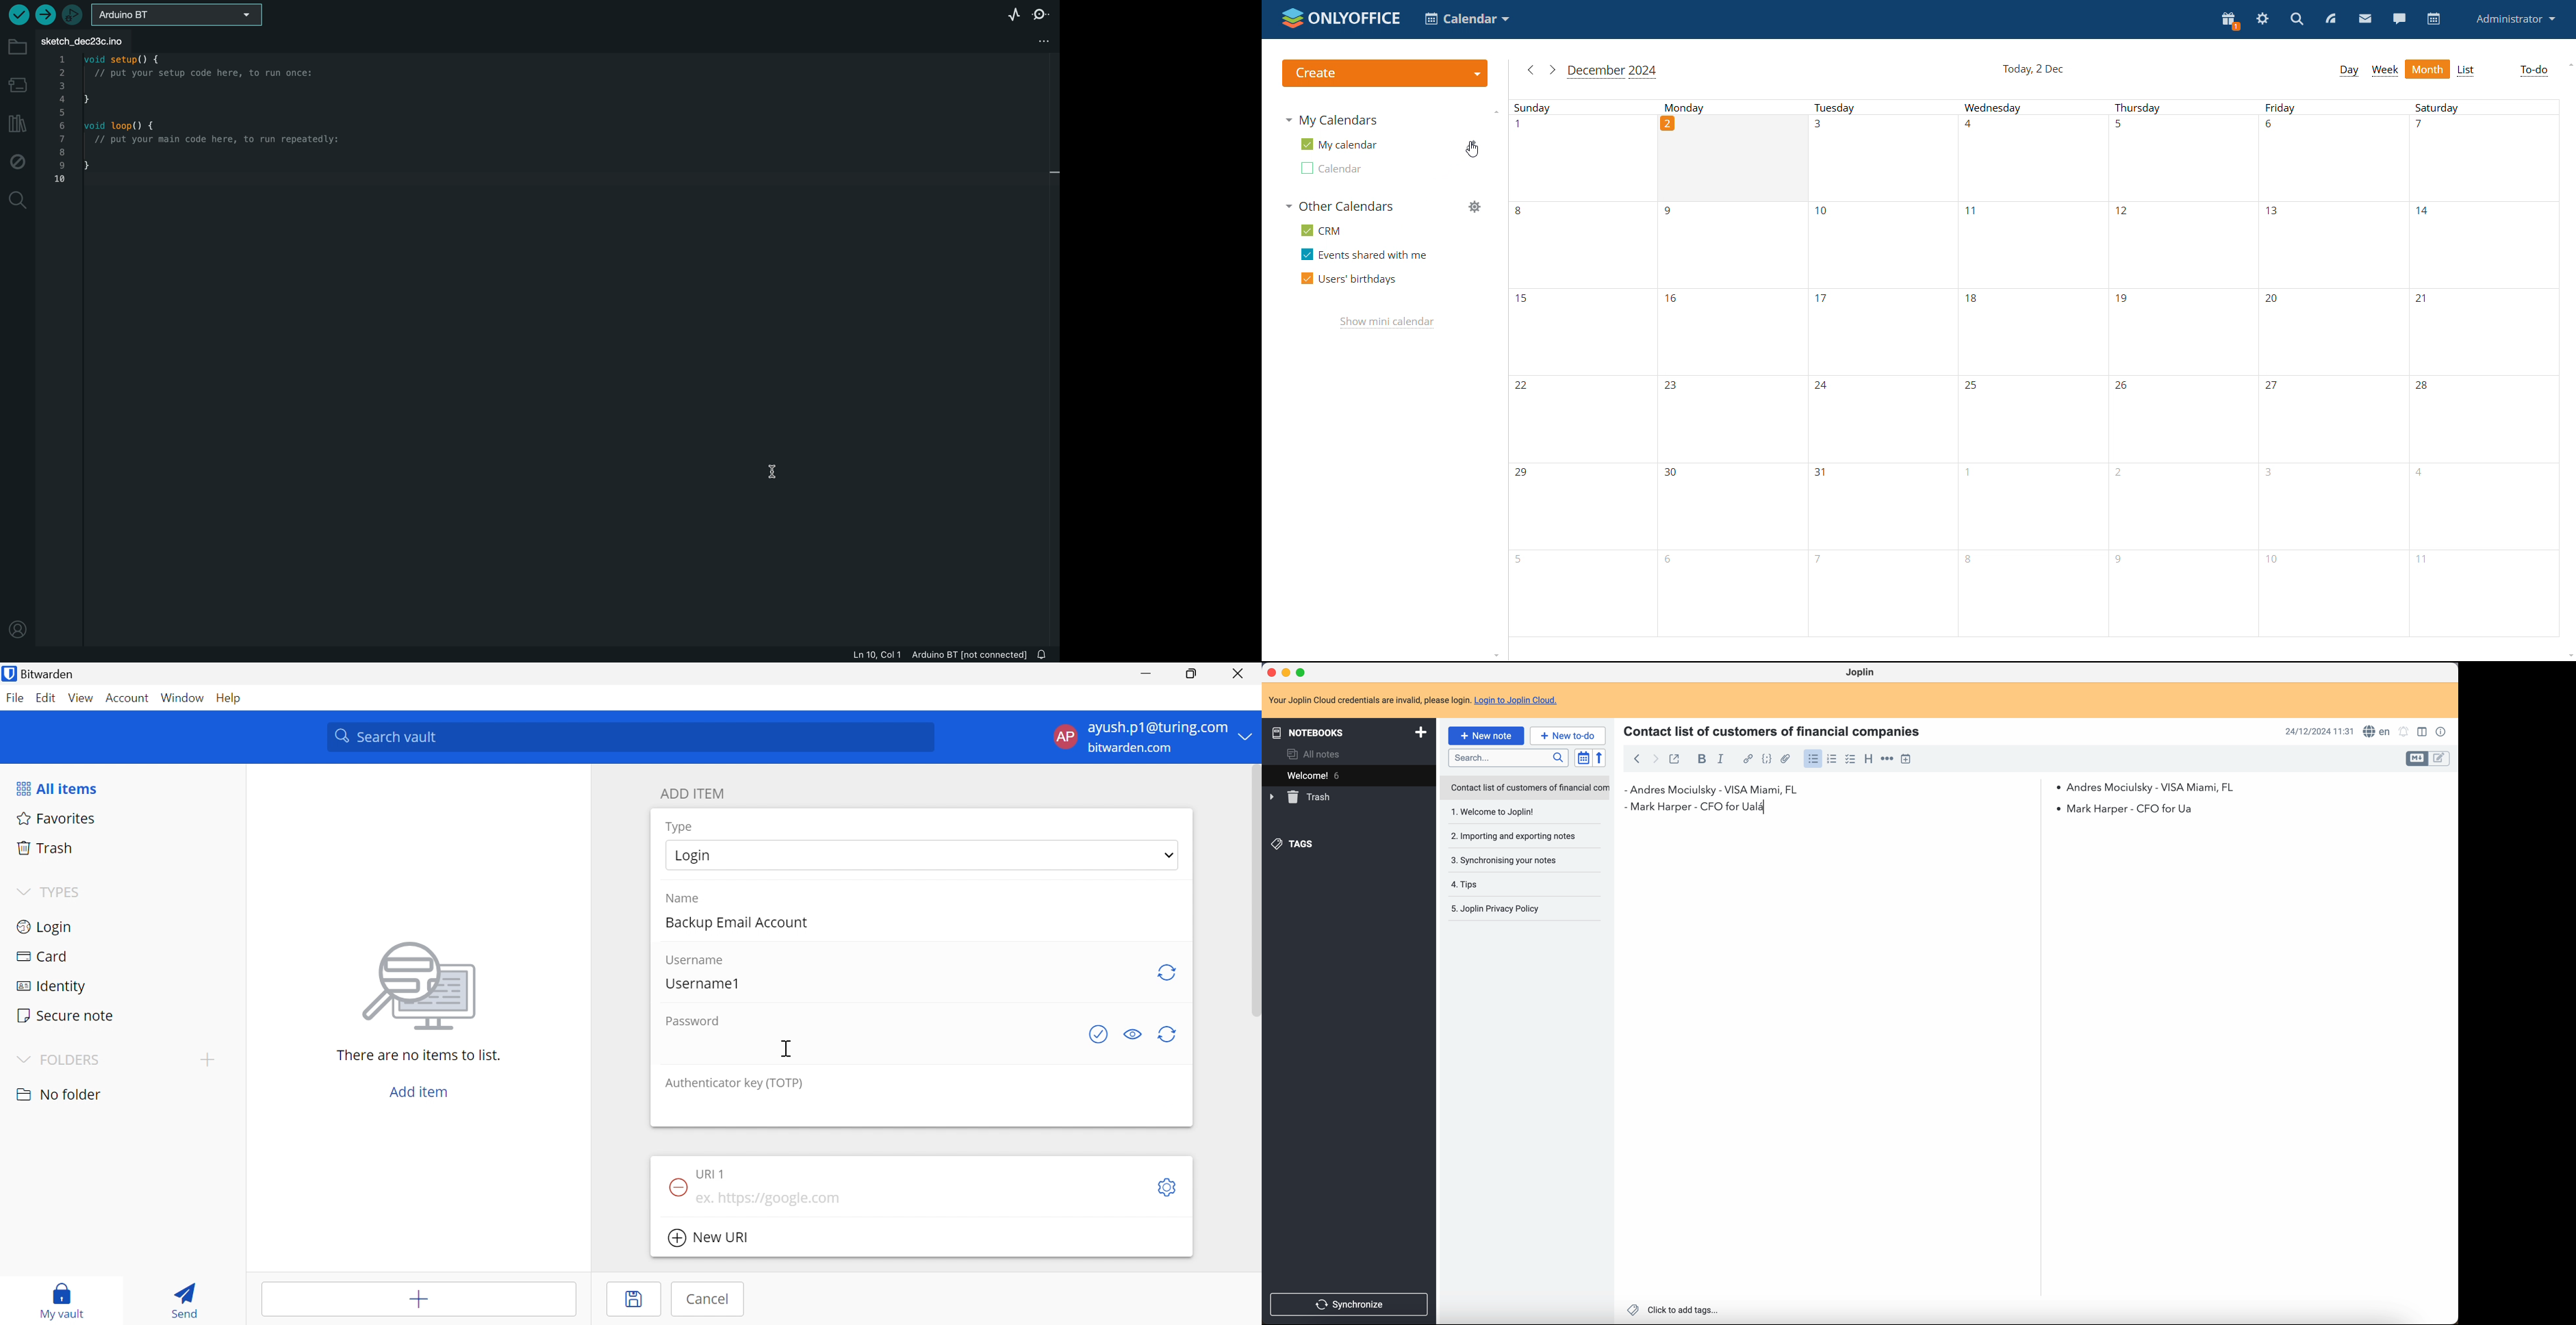  I want to click on Drop Down, so click(1250, 737).